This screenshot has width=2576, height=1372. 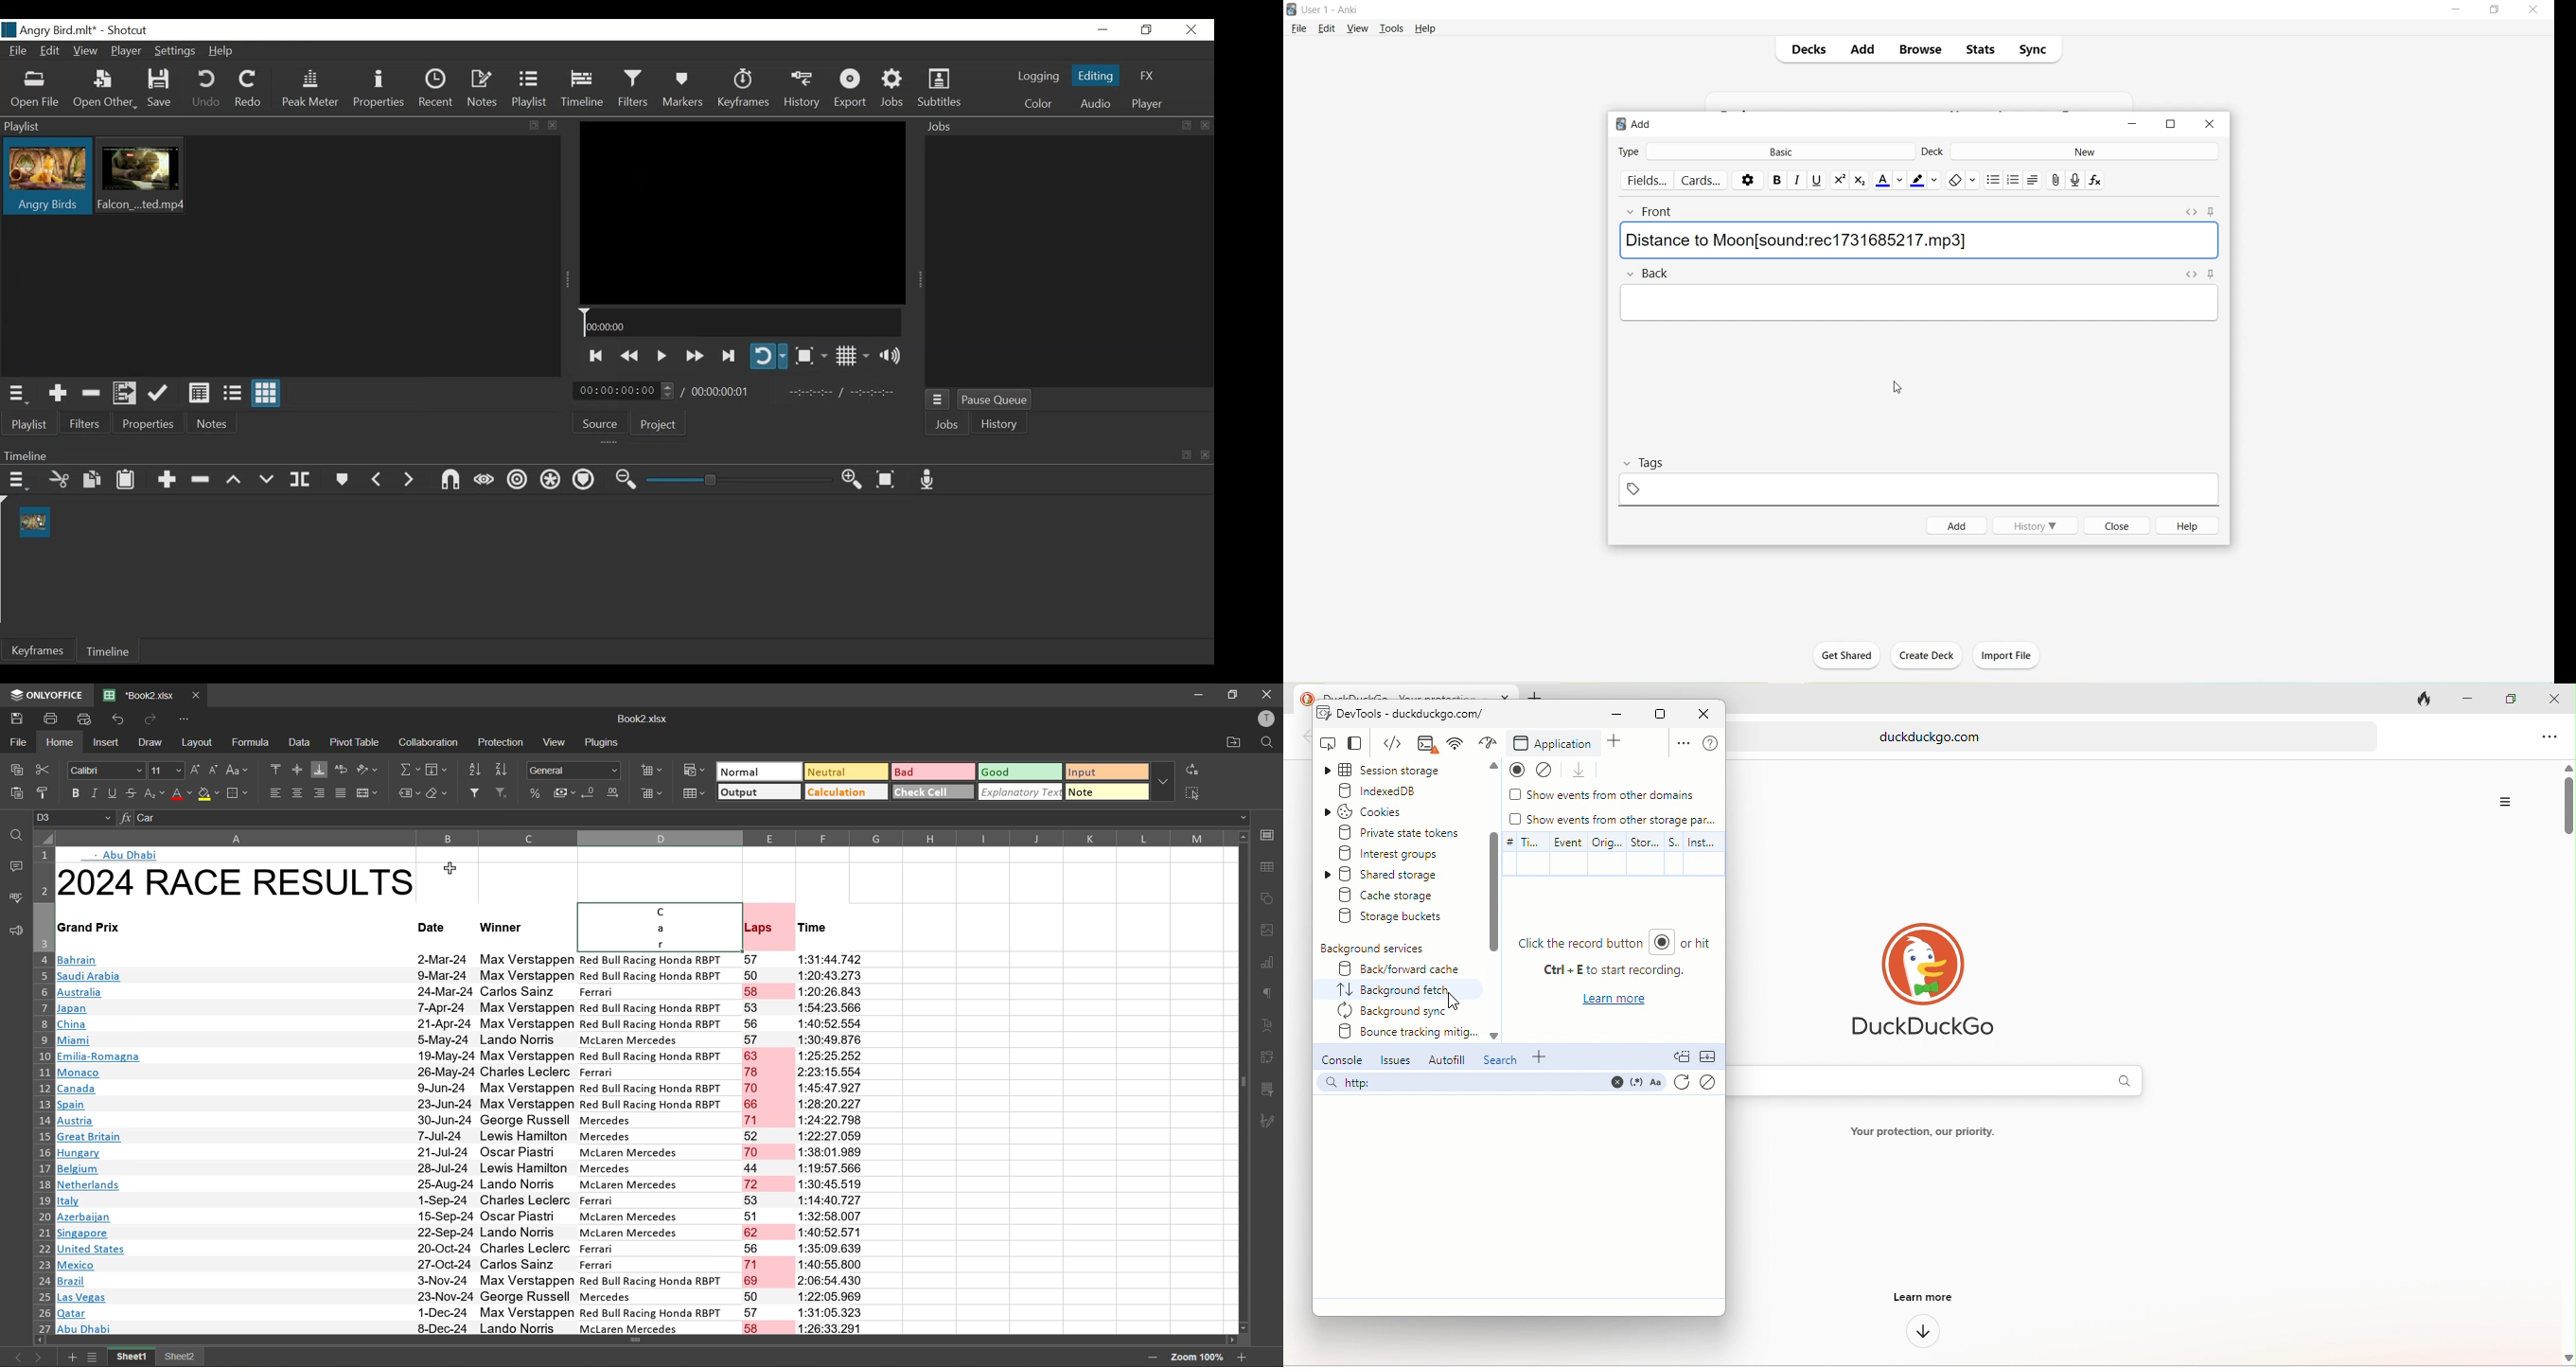 What do you see at coordinates (644, 718) in the screenshot?
I see `file name` at bounding box center [644, 718].